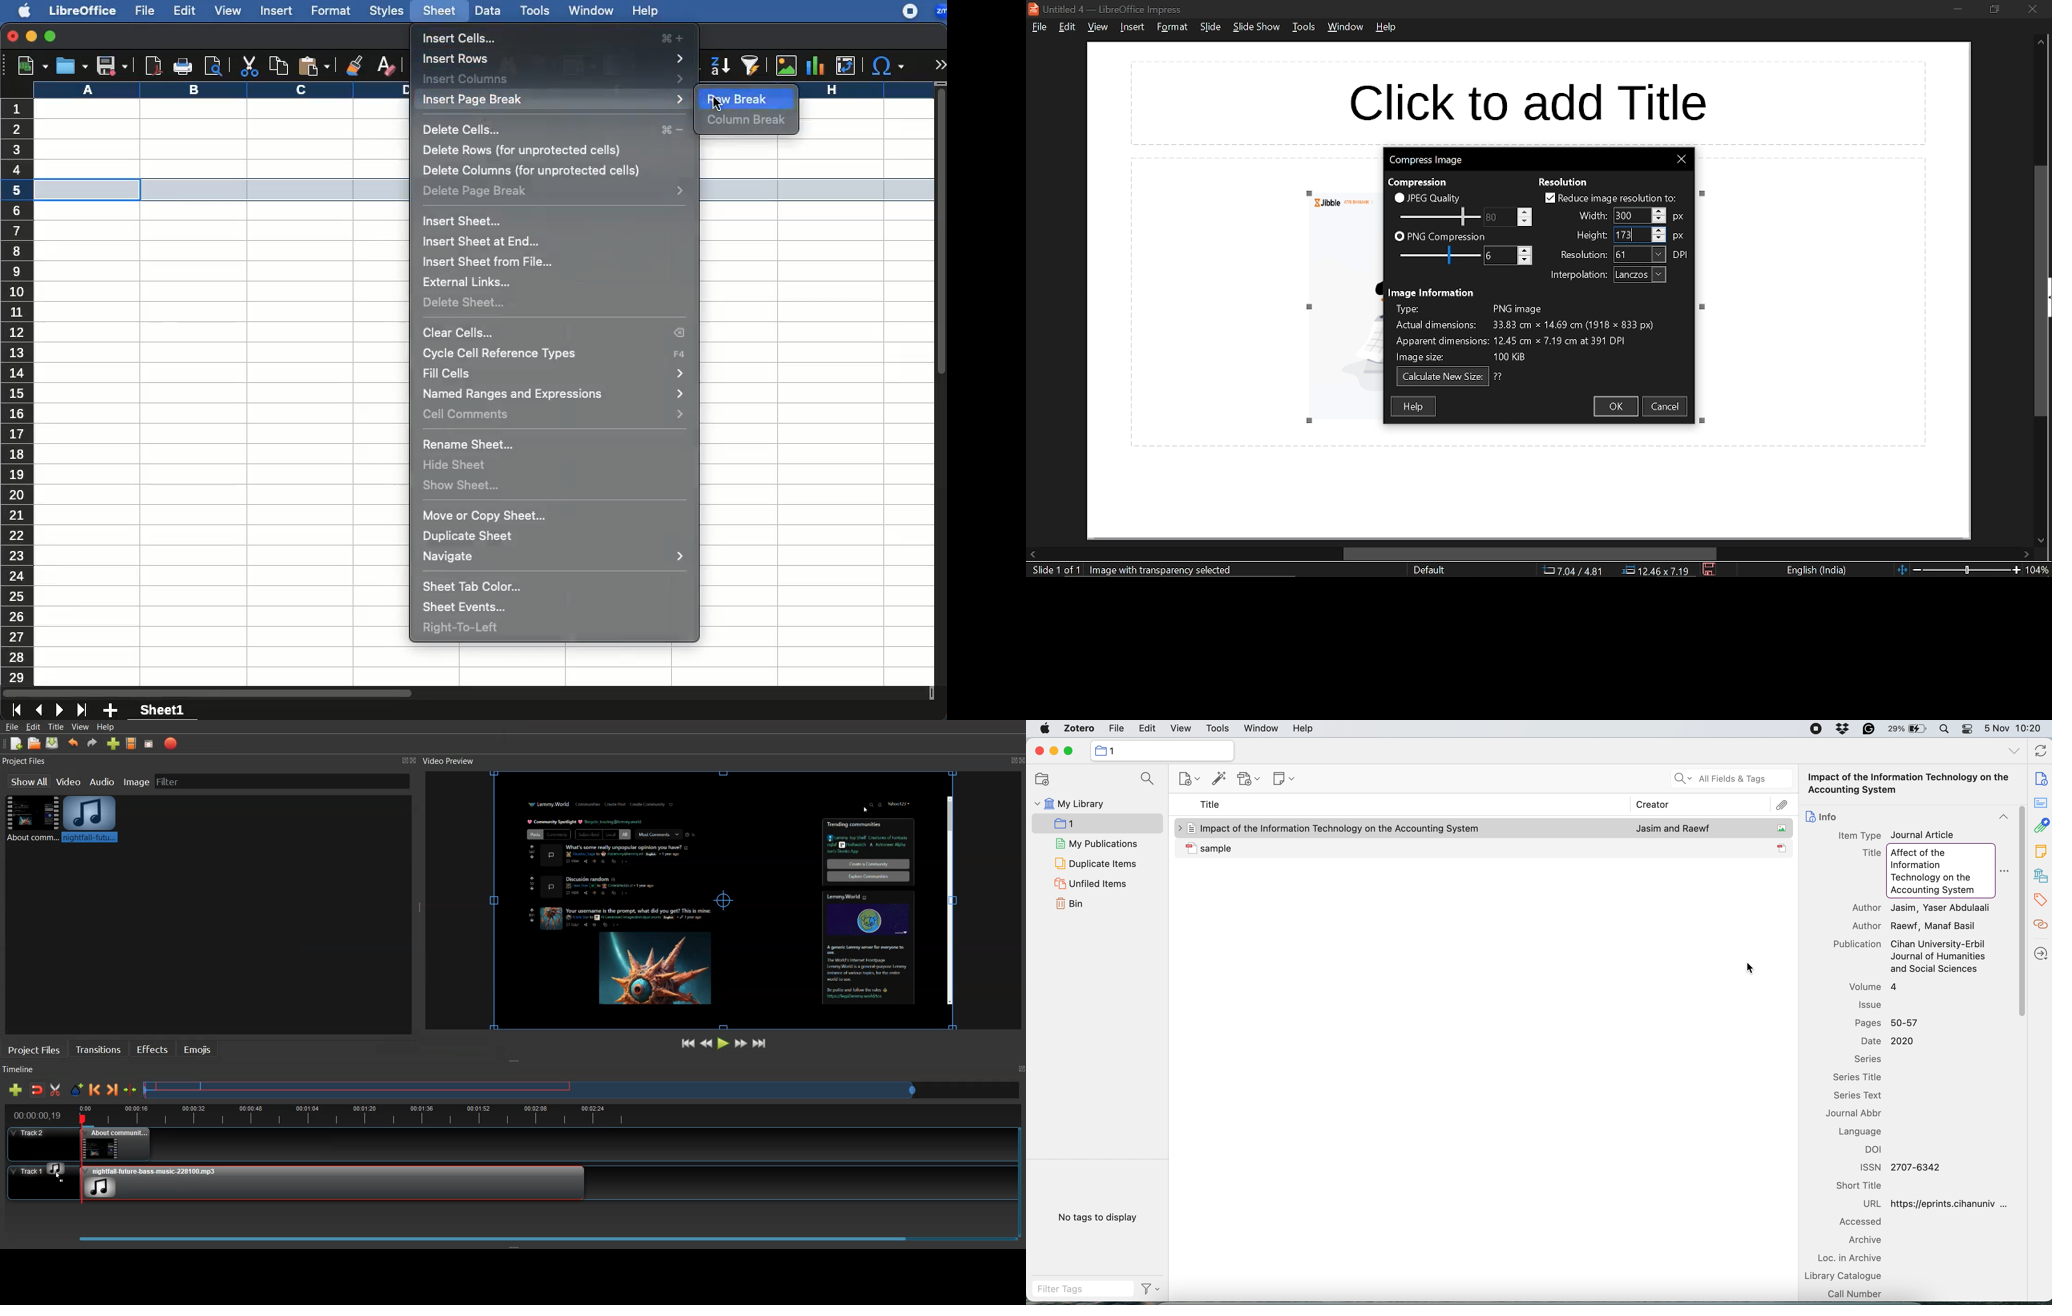 Image resolution: width=2072 pixels, height=1316 pixels. Describe the element at coordinates (508, 1114) in the screenshot. I see `timeline view` at that location.